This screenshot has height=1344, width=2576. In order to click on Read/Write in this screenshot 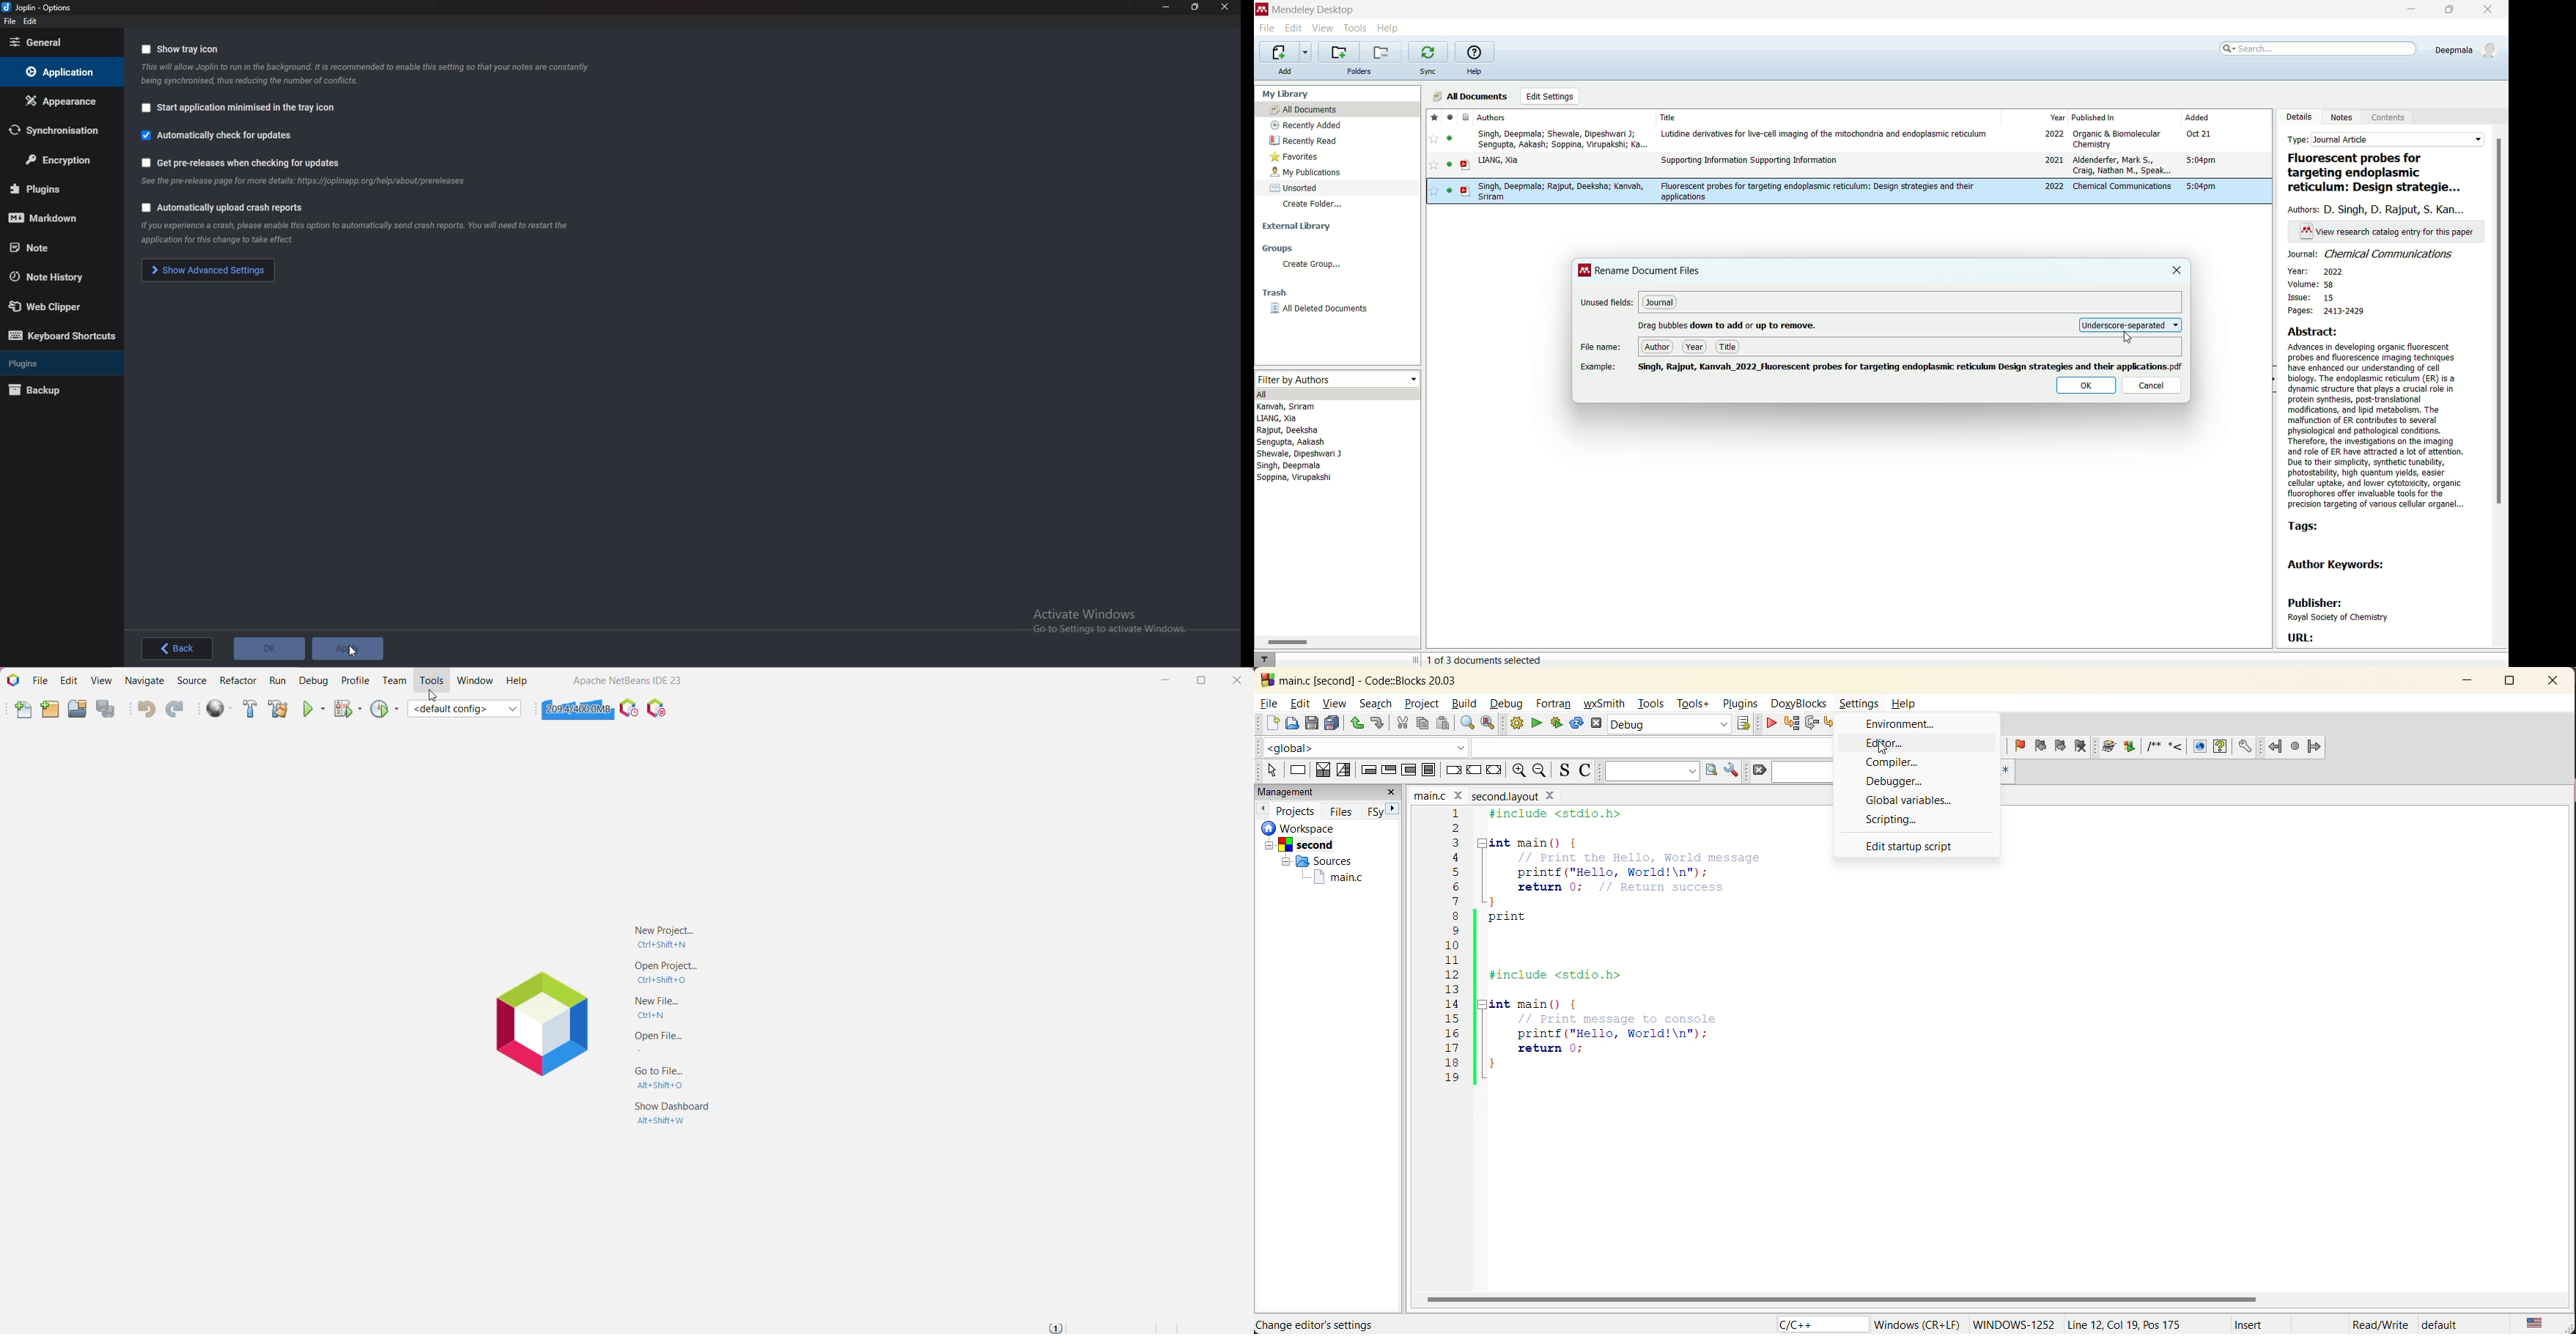, I will do `click(2375, 1325)`.